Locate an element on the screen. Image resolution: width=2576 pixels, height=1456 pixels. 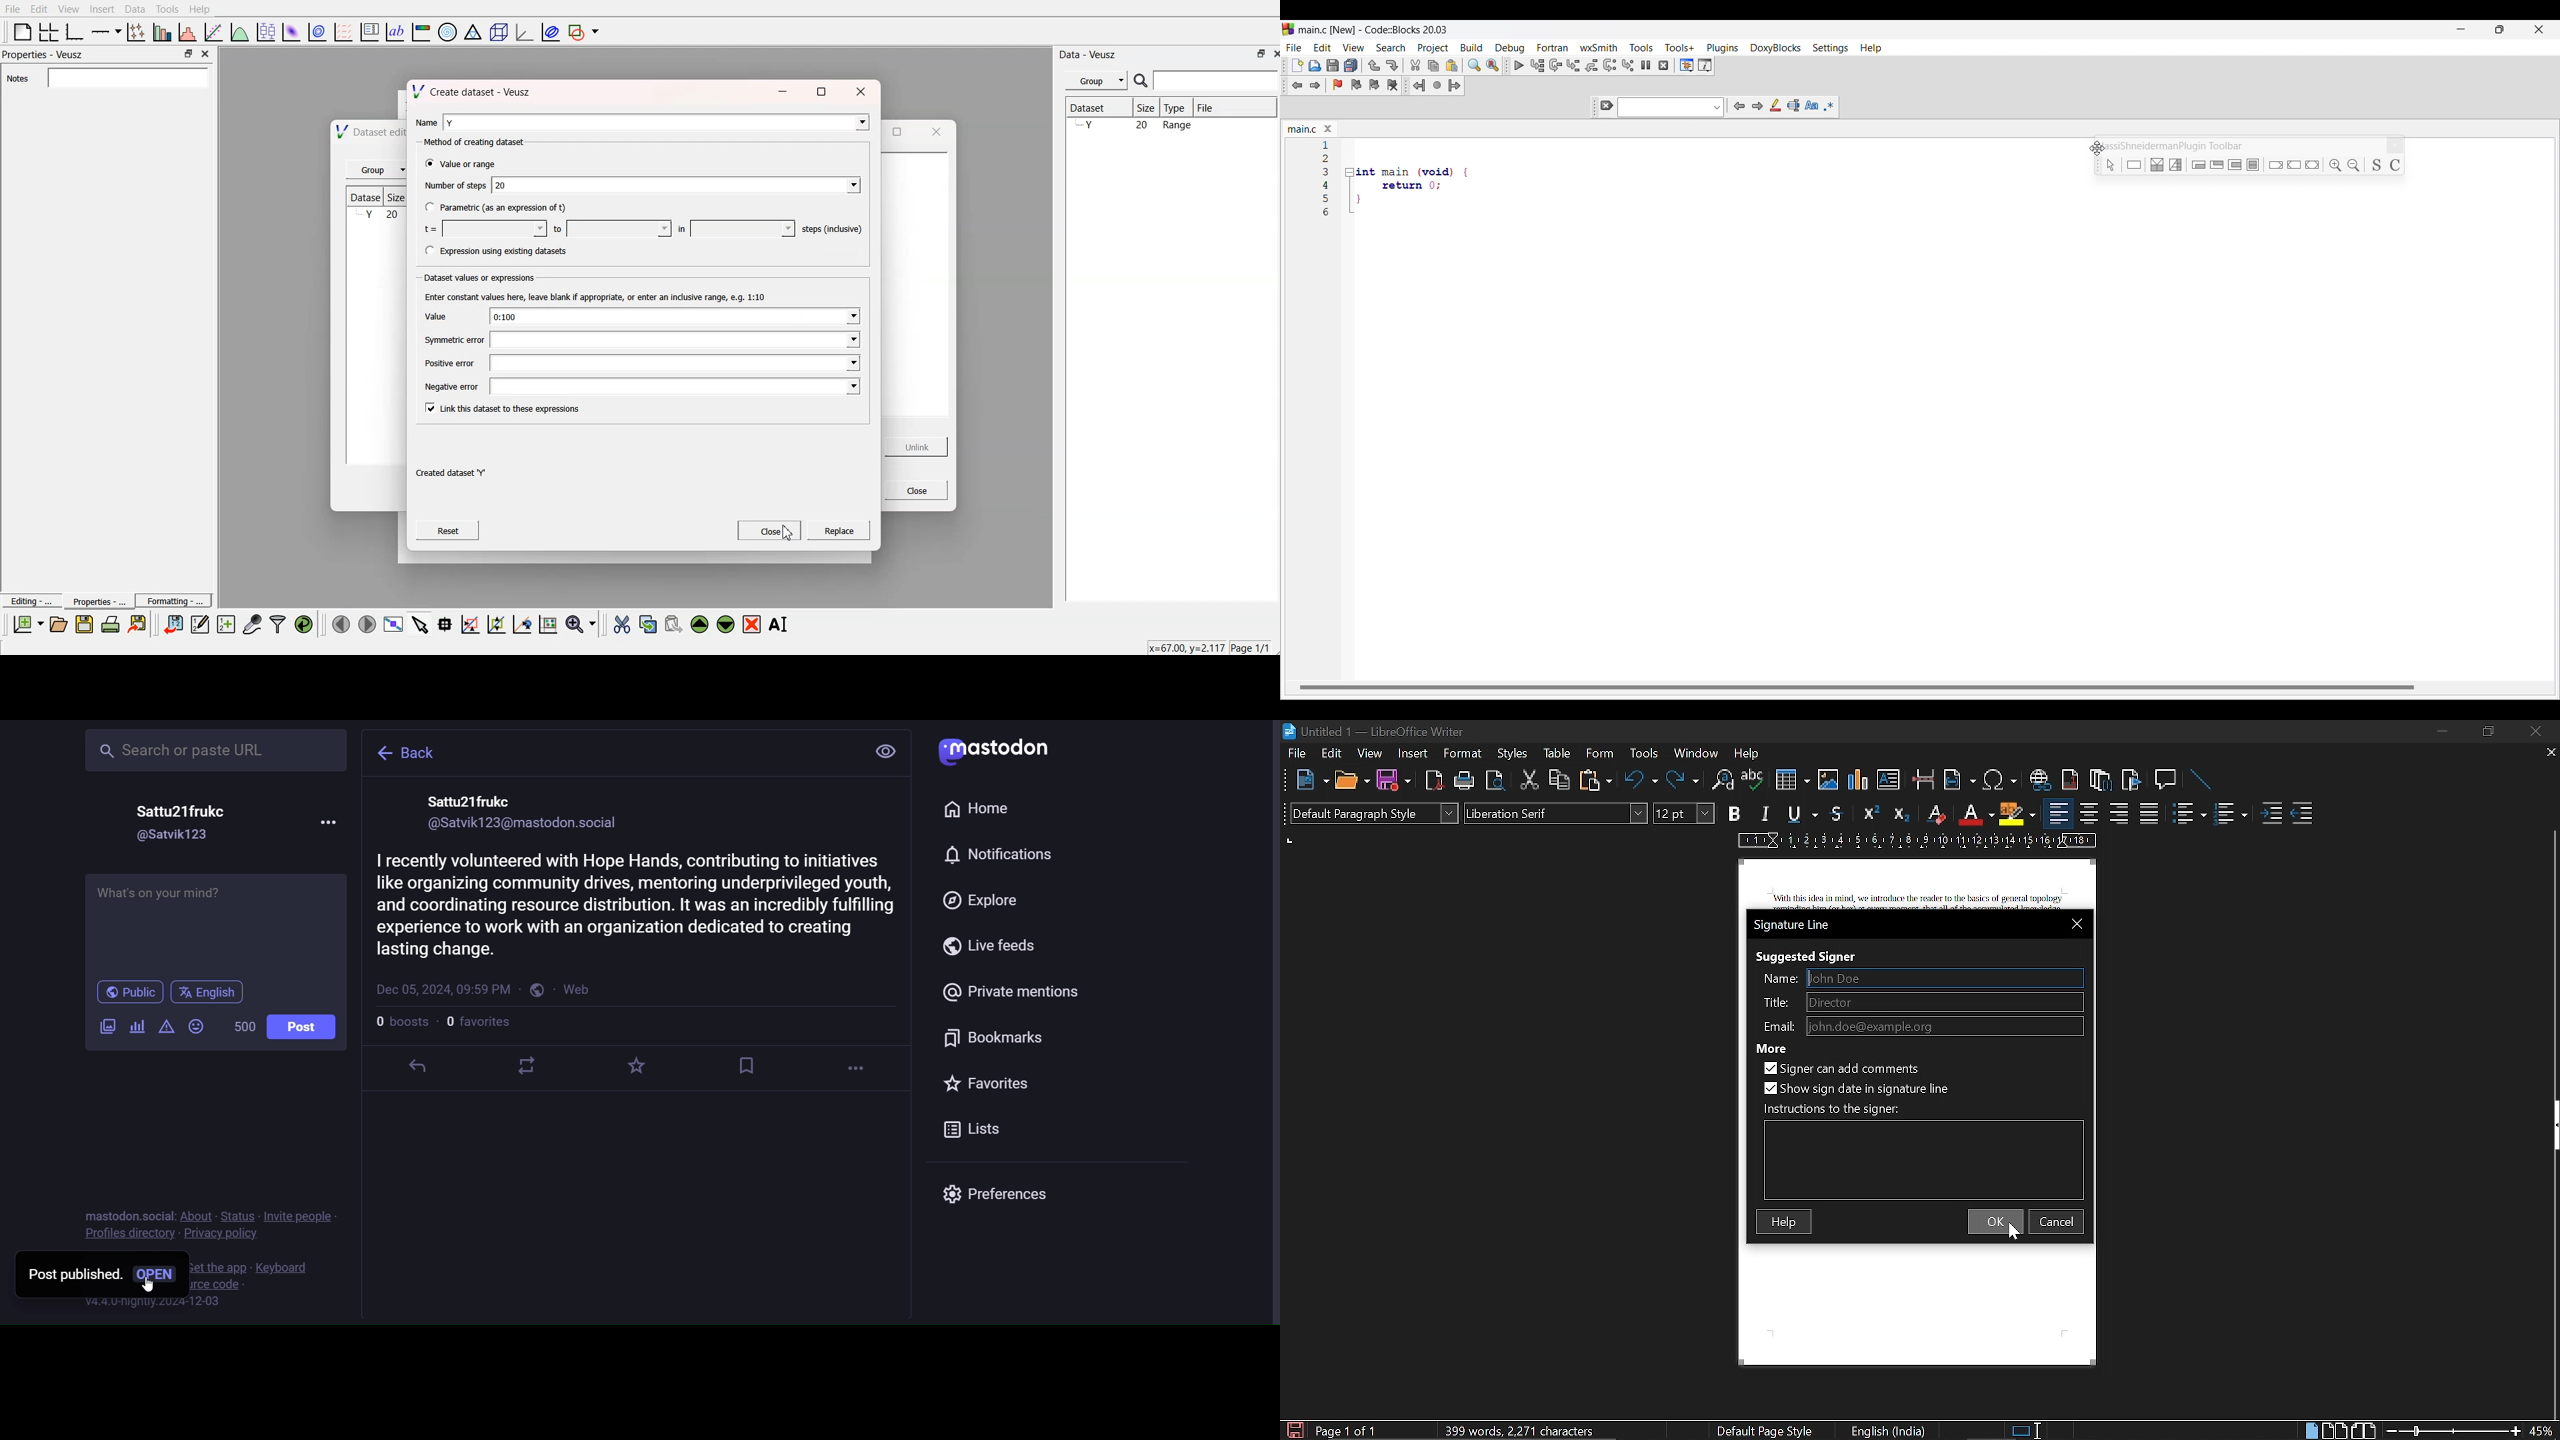
plot key is located at coordinates (370, 31).